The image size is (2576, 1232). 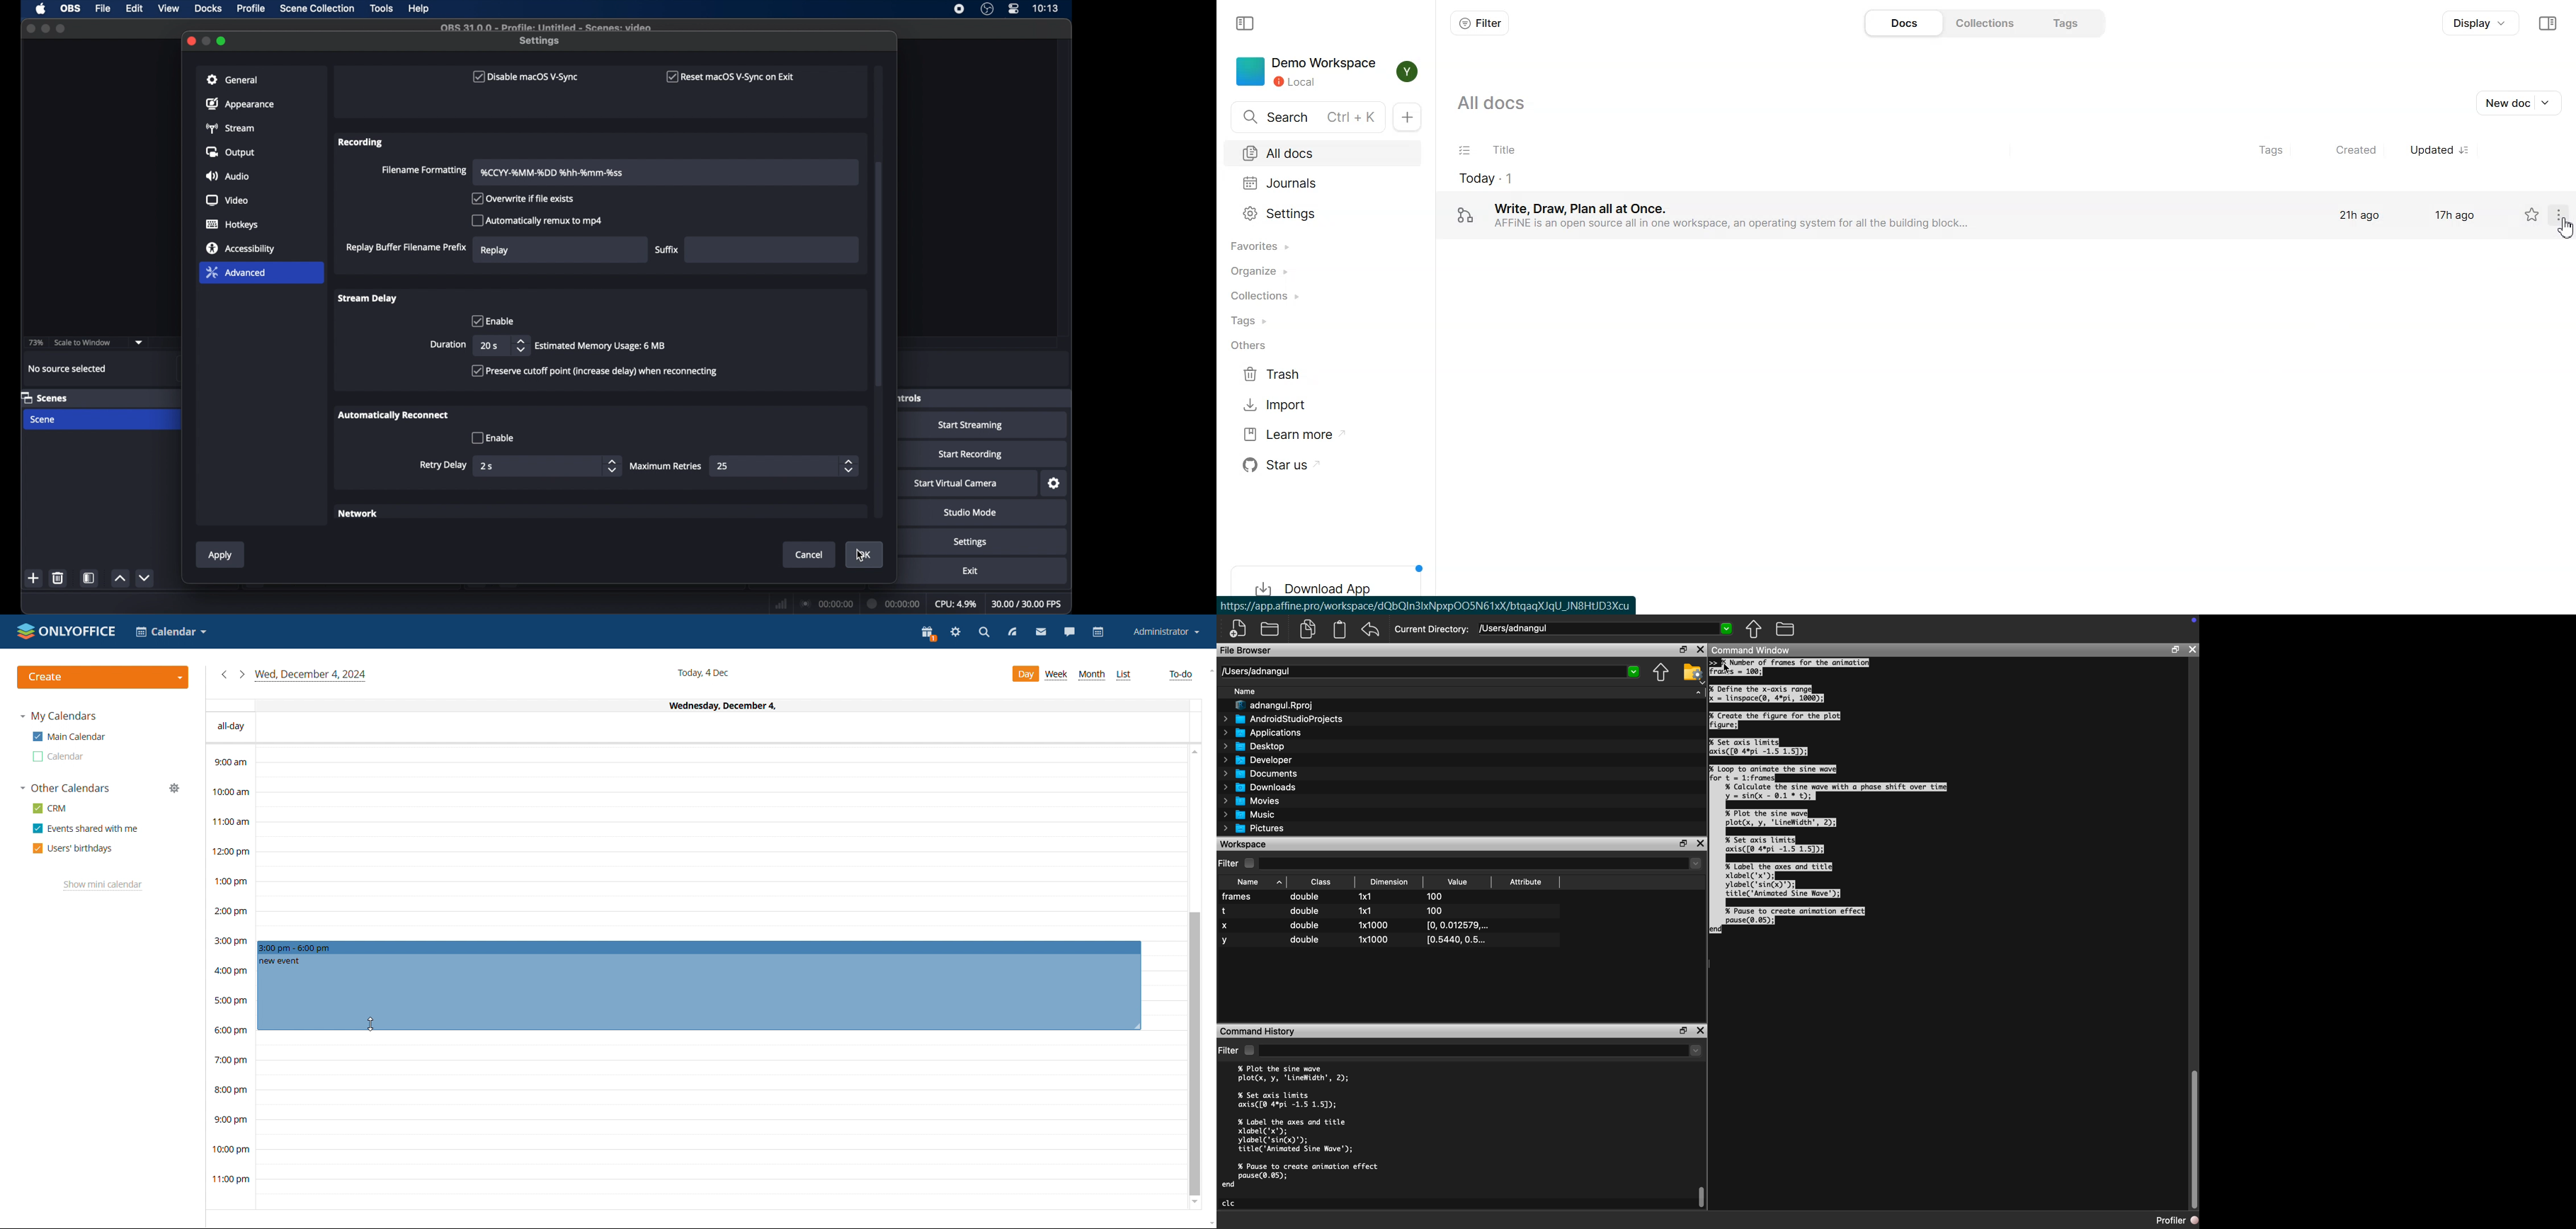 I want to click on edges being dragged, so click(x=700, y=984).